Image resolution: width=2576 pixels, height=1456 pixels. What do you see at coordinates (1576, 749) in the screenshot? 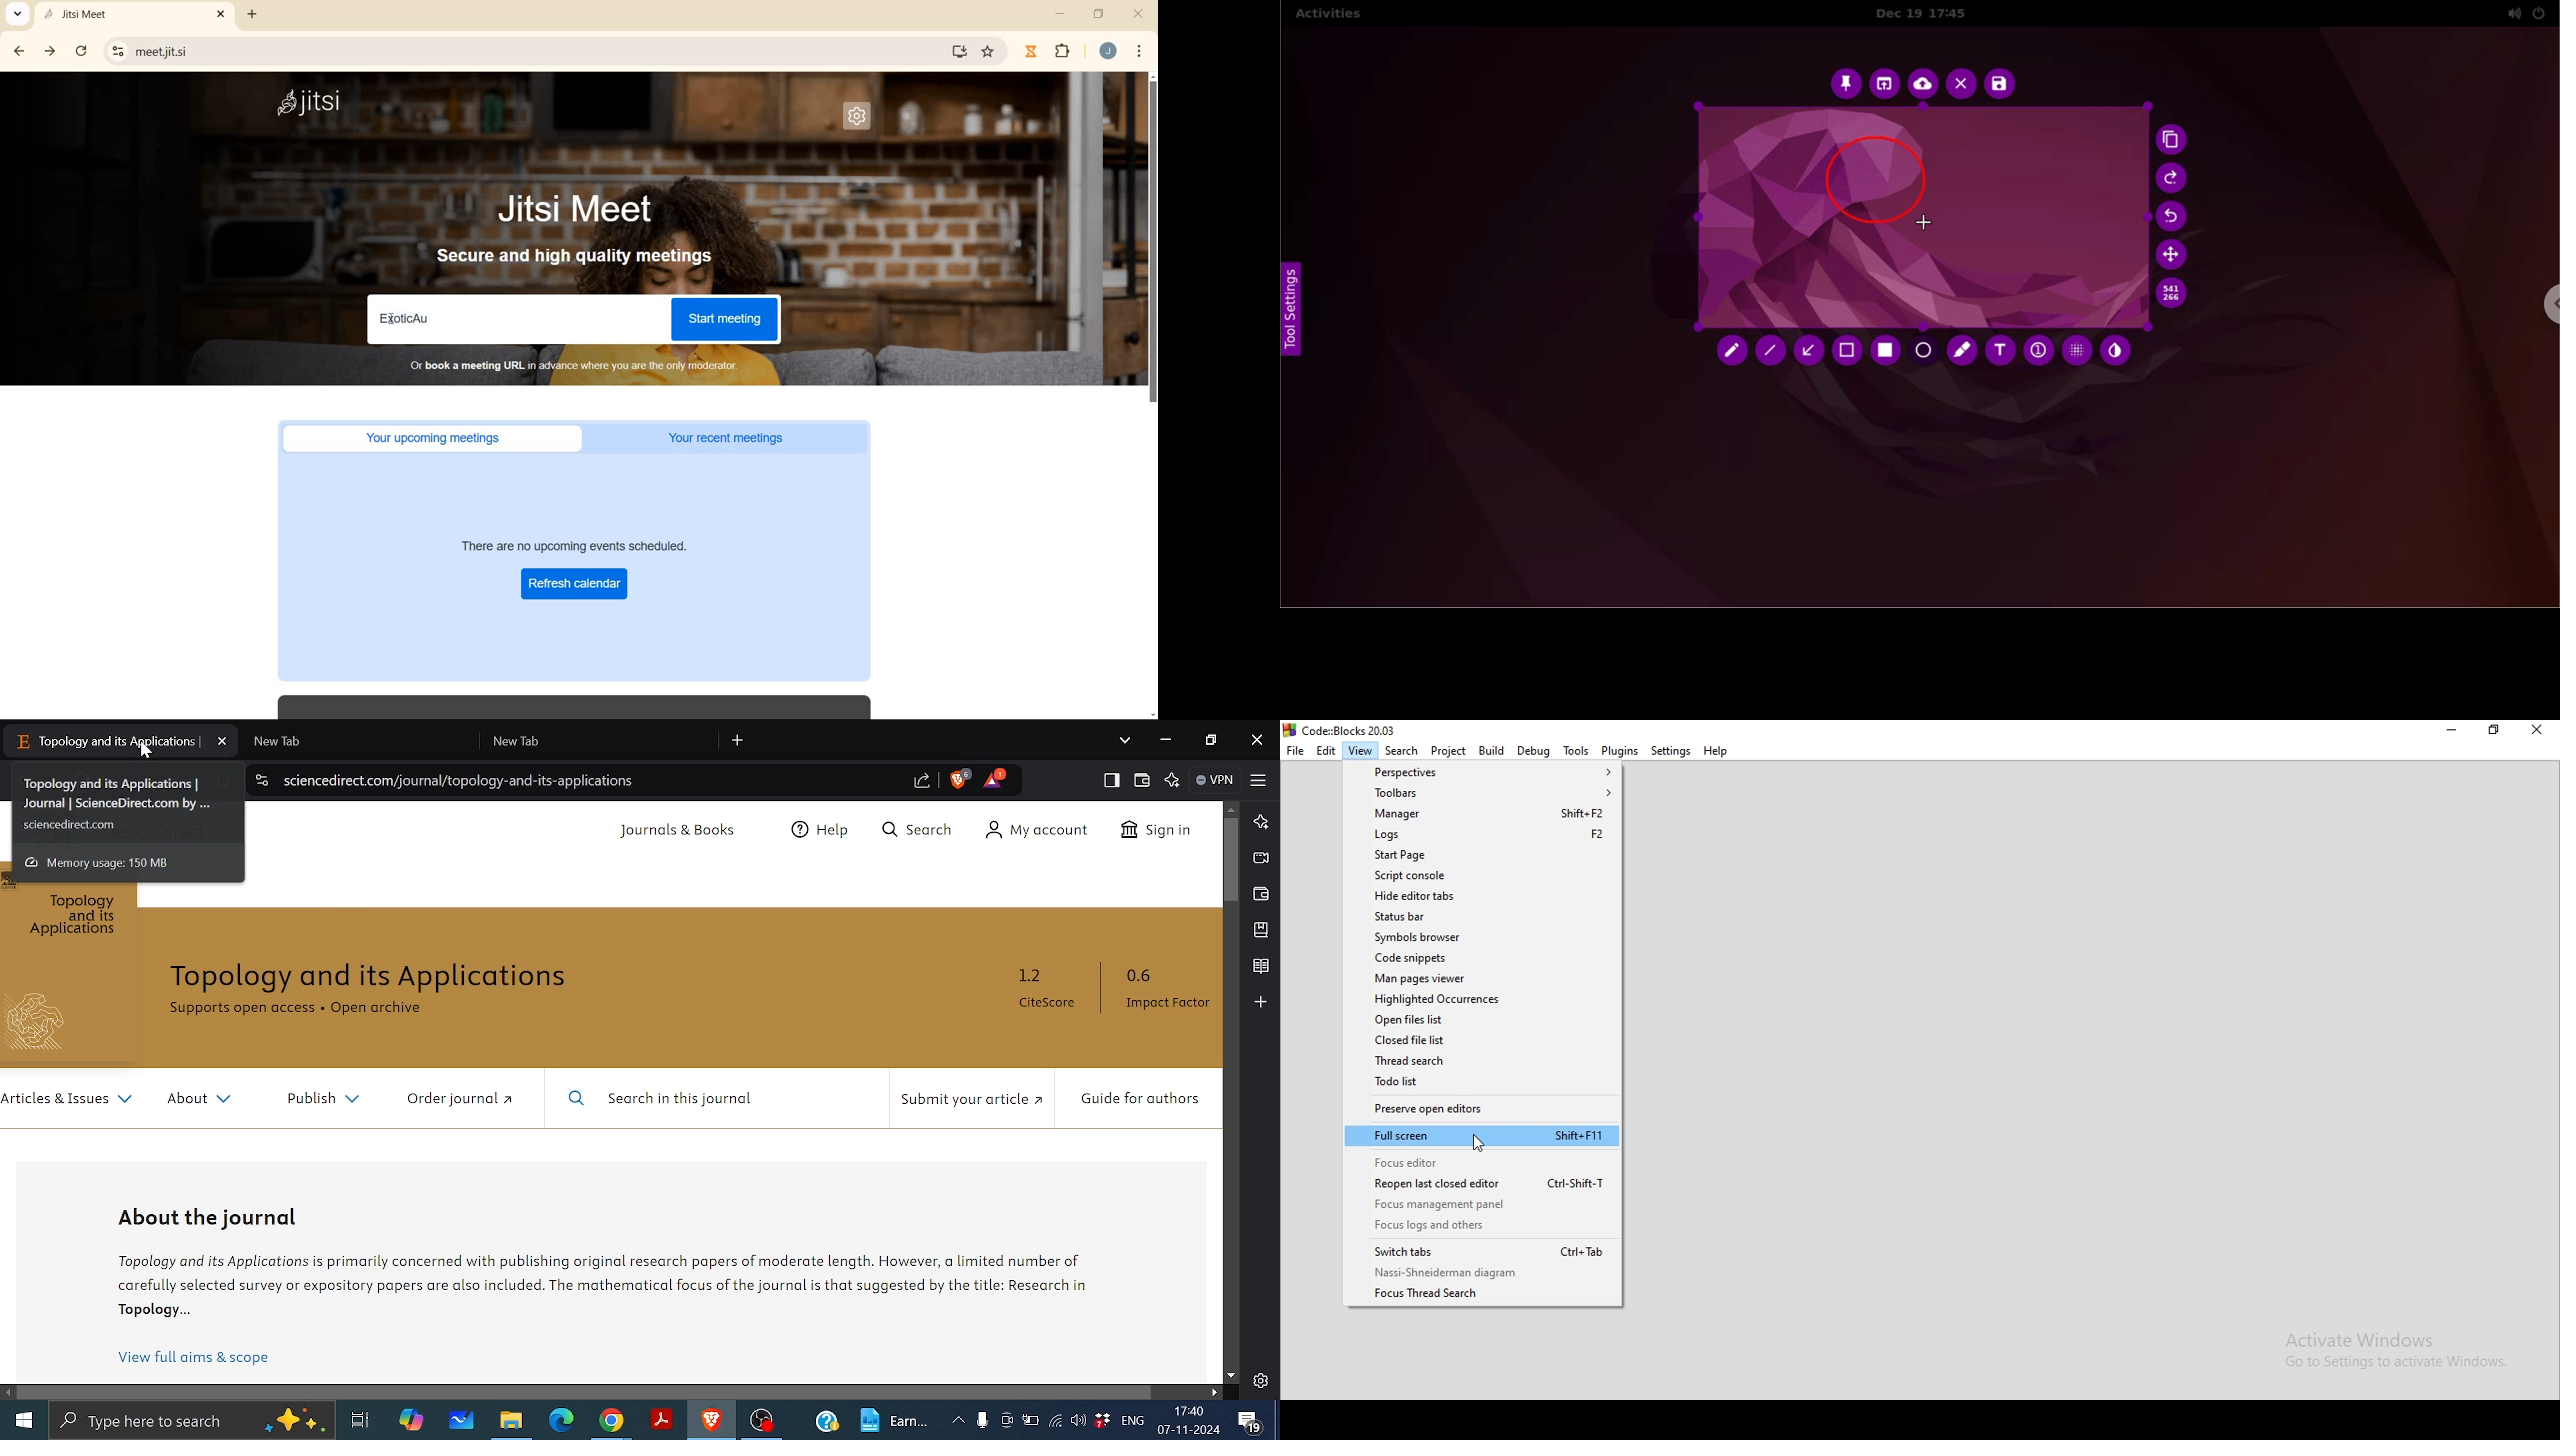
I see `Tools ` at bounding box center [1576, 749].